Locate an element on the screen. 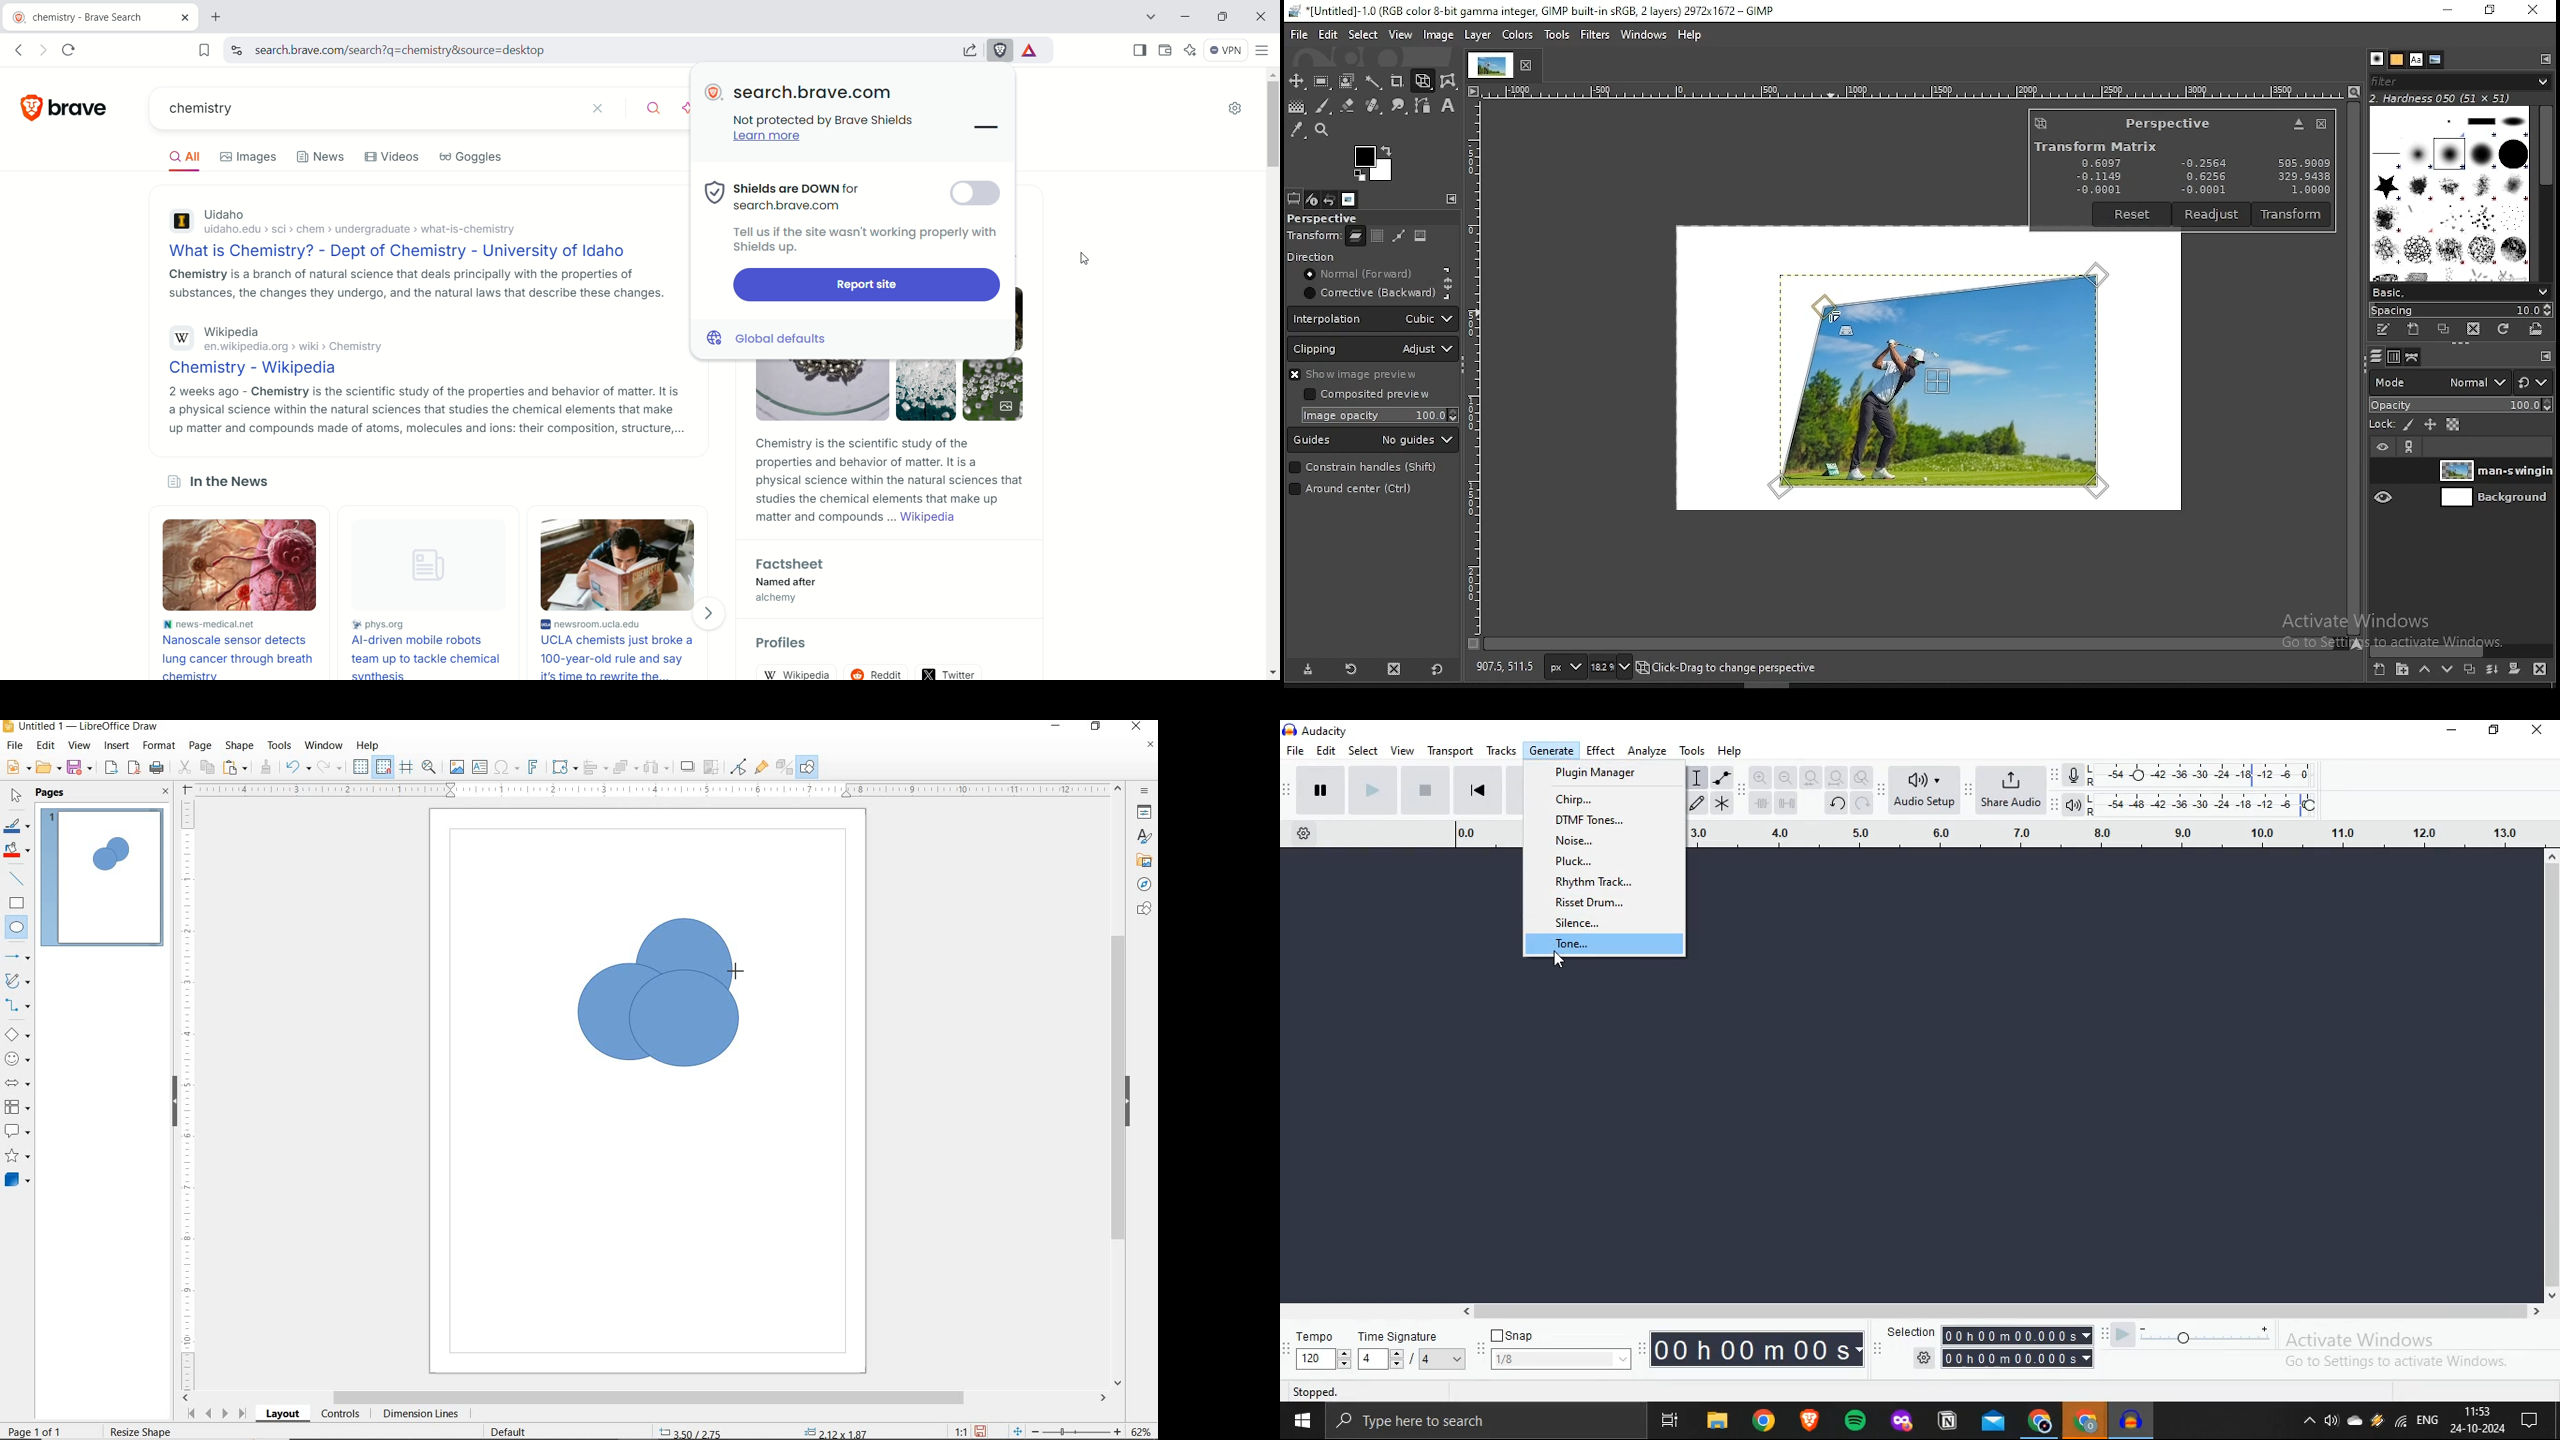 Image resolution: width=2576 pixels, height=1456 pixels. ARRANGE is located at coordinates (626, 768).